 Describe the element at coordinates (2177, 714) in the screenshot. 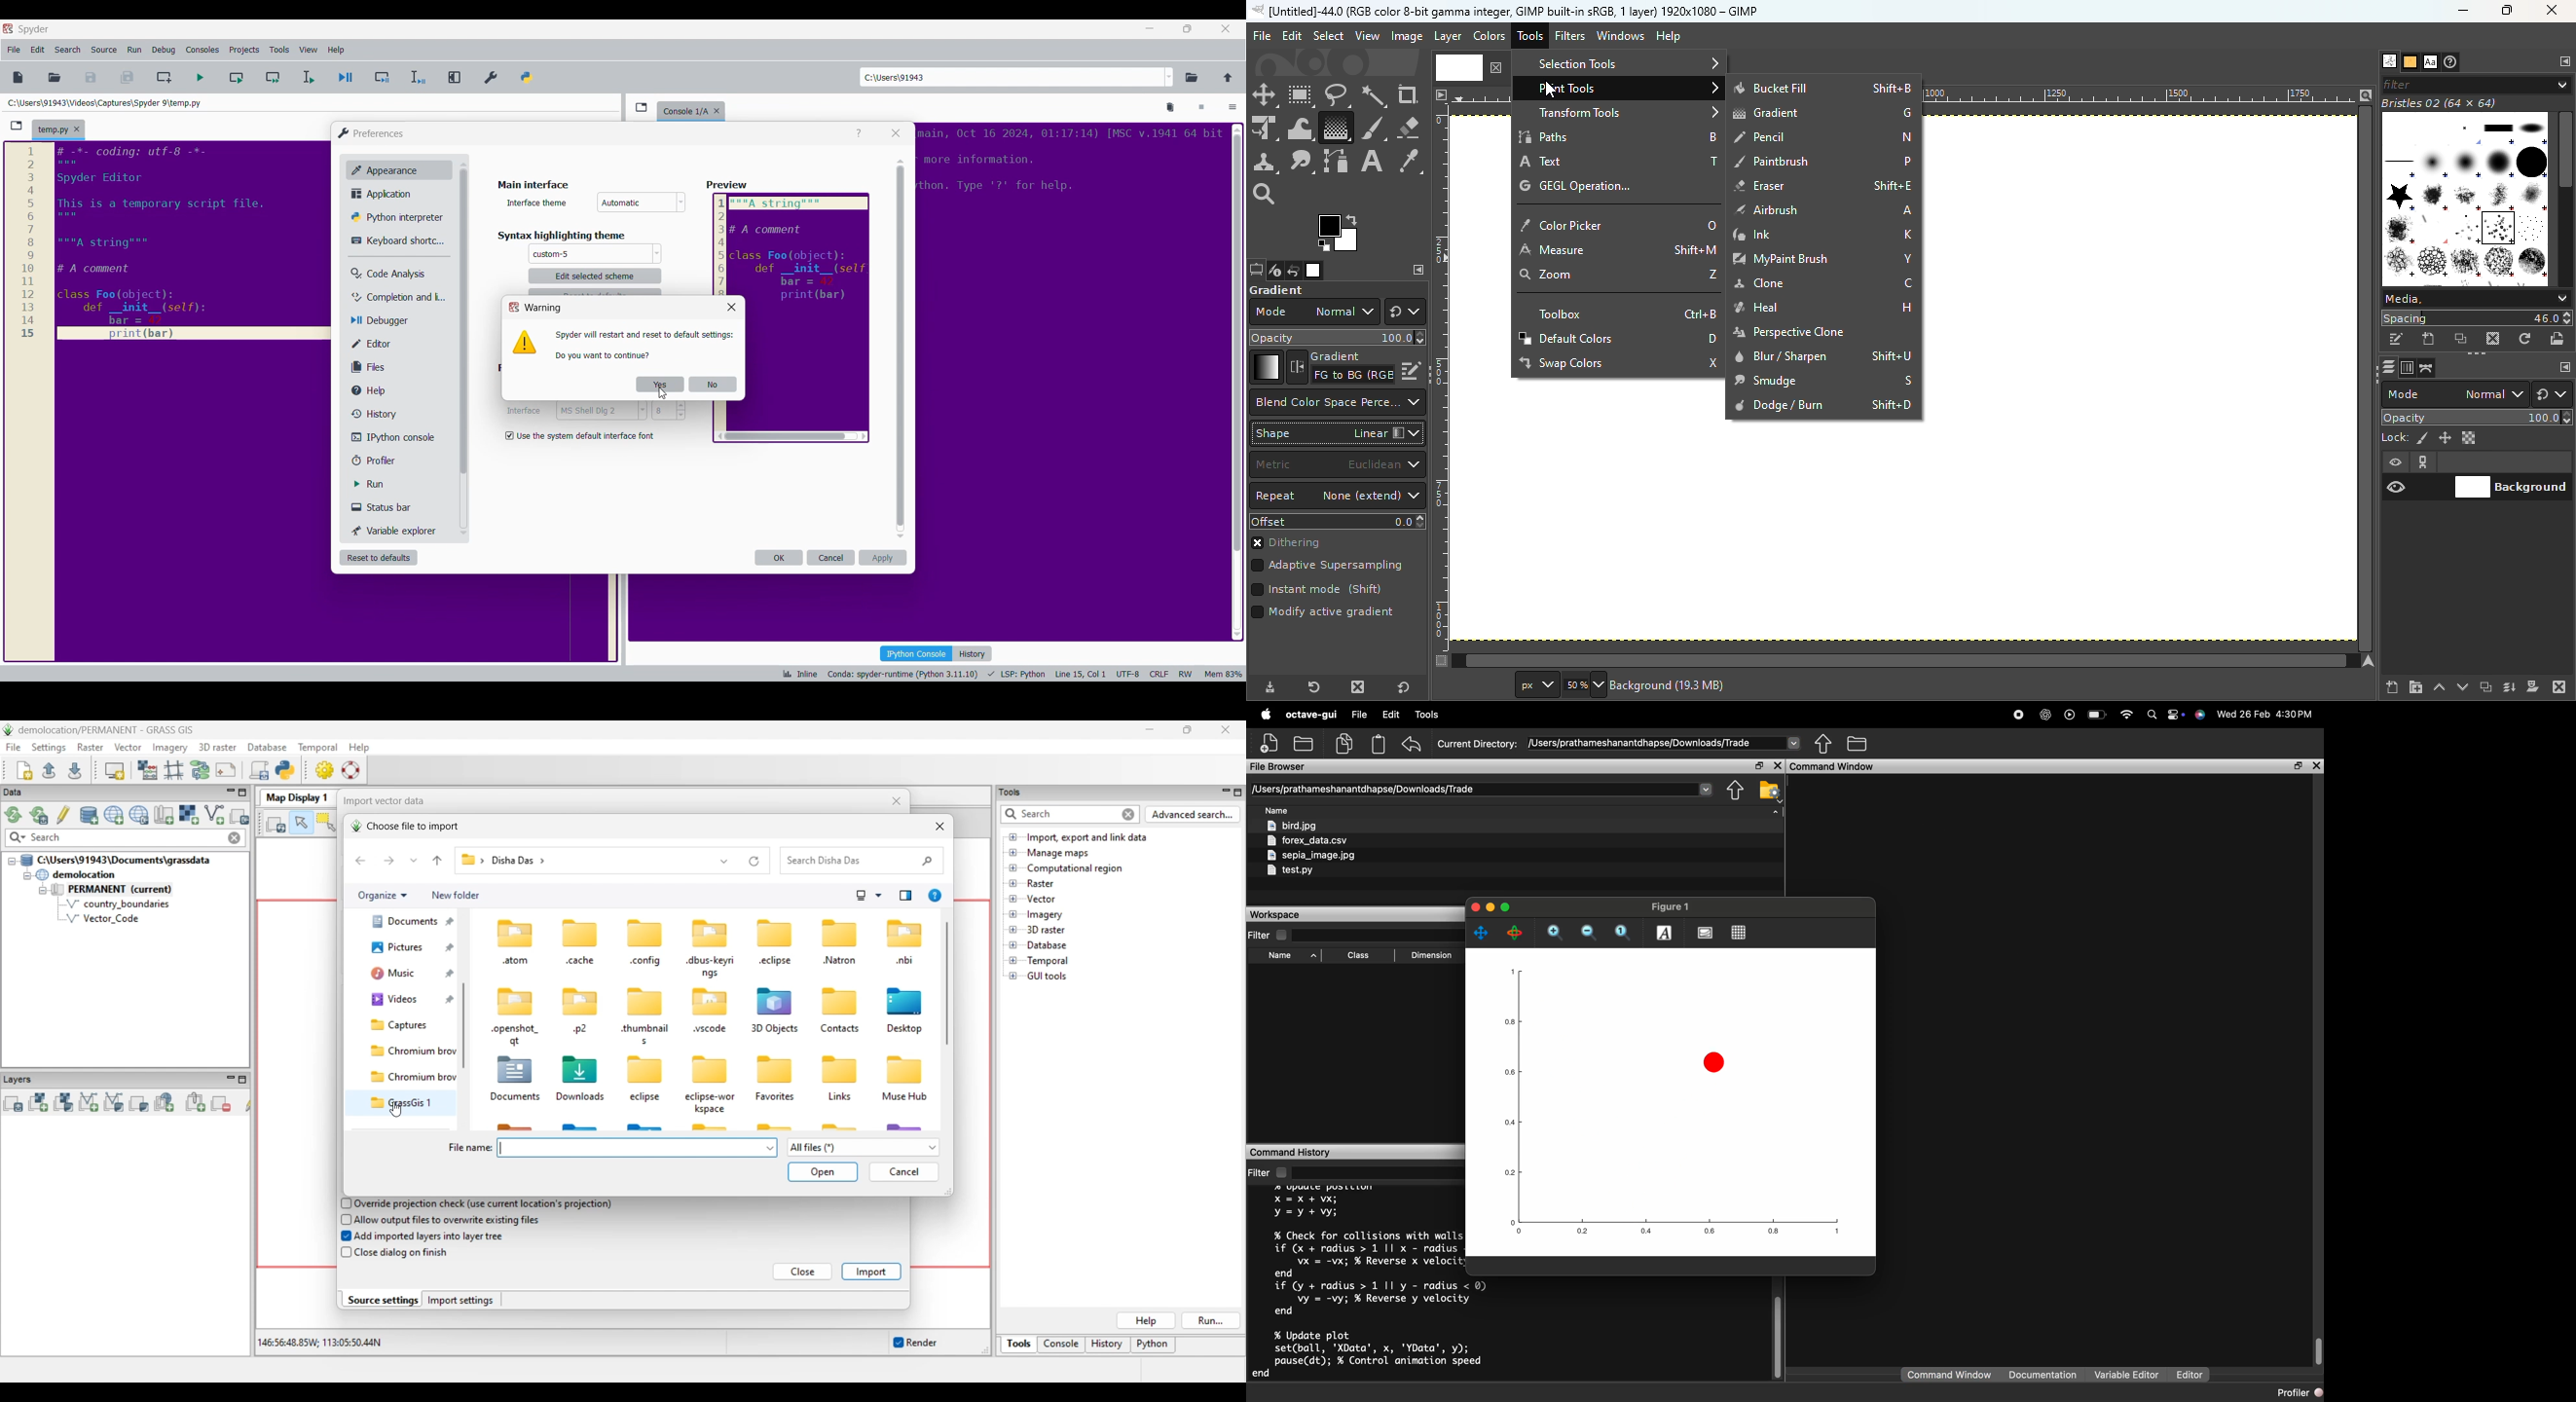

I see `action center` at that location.